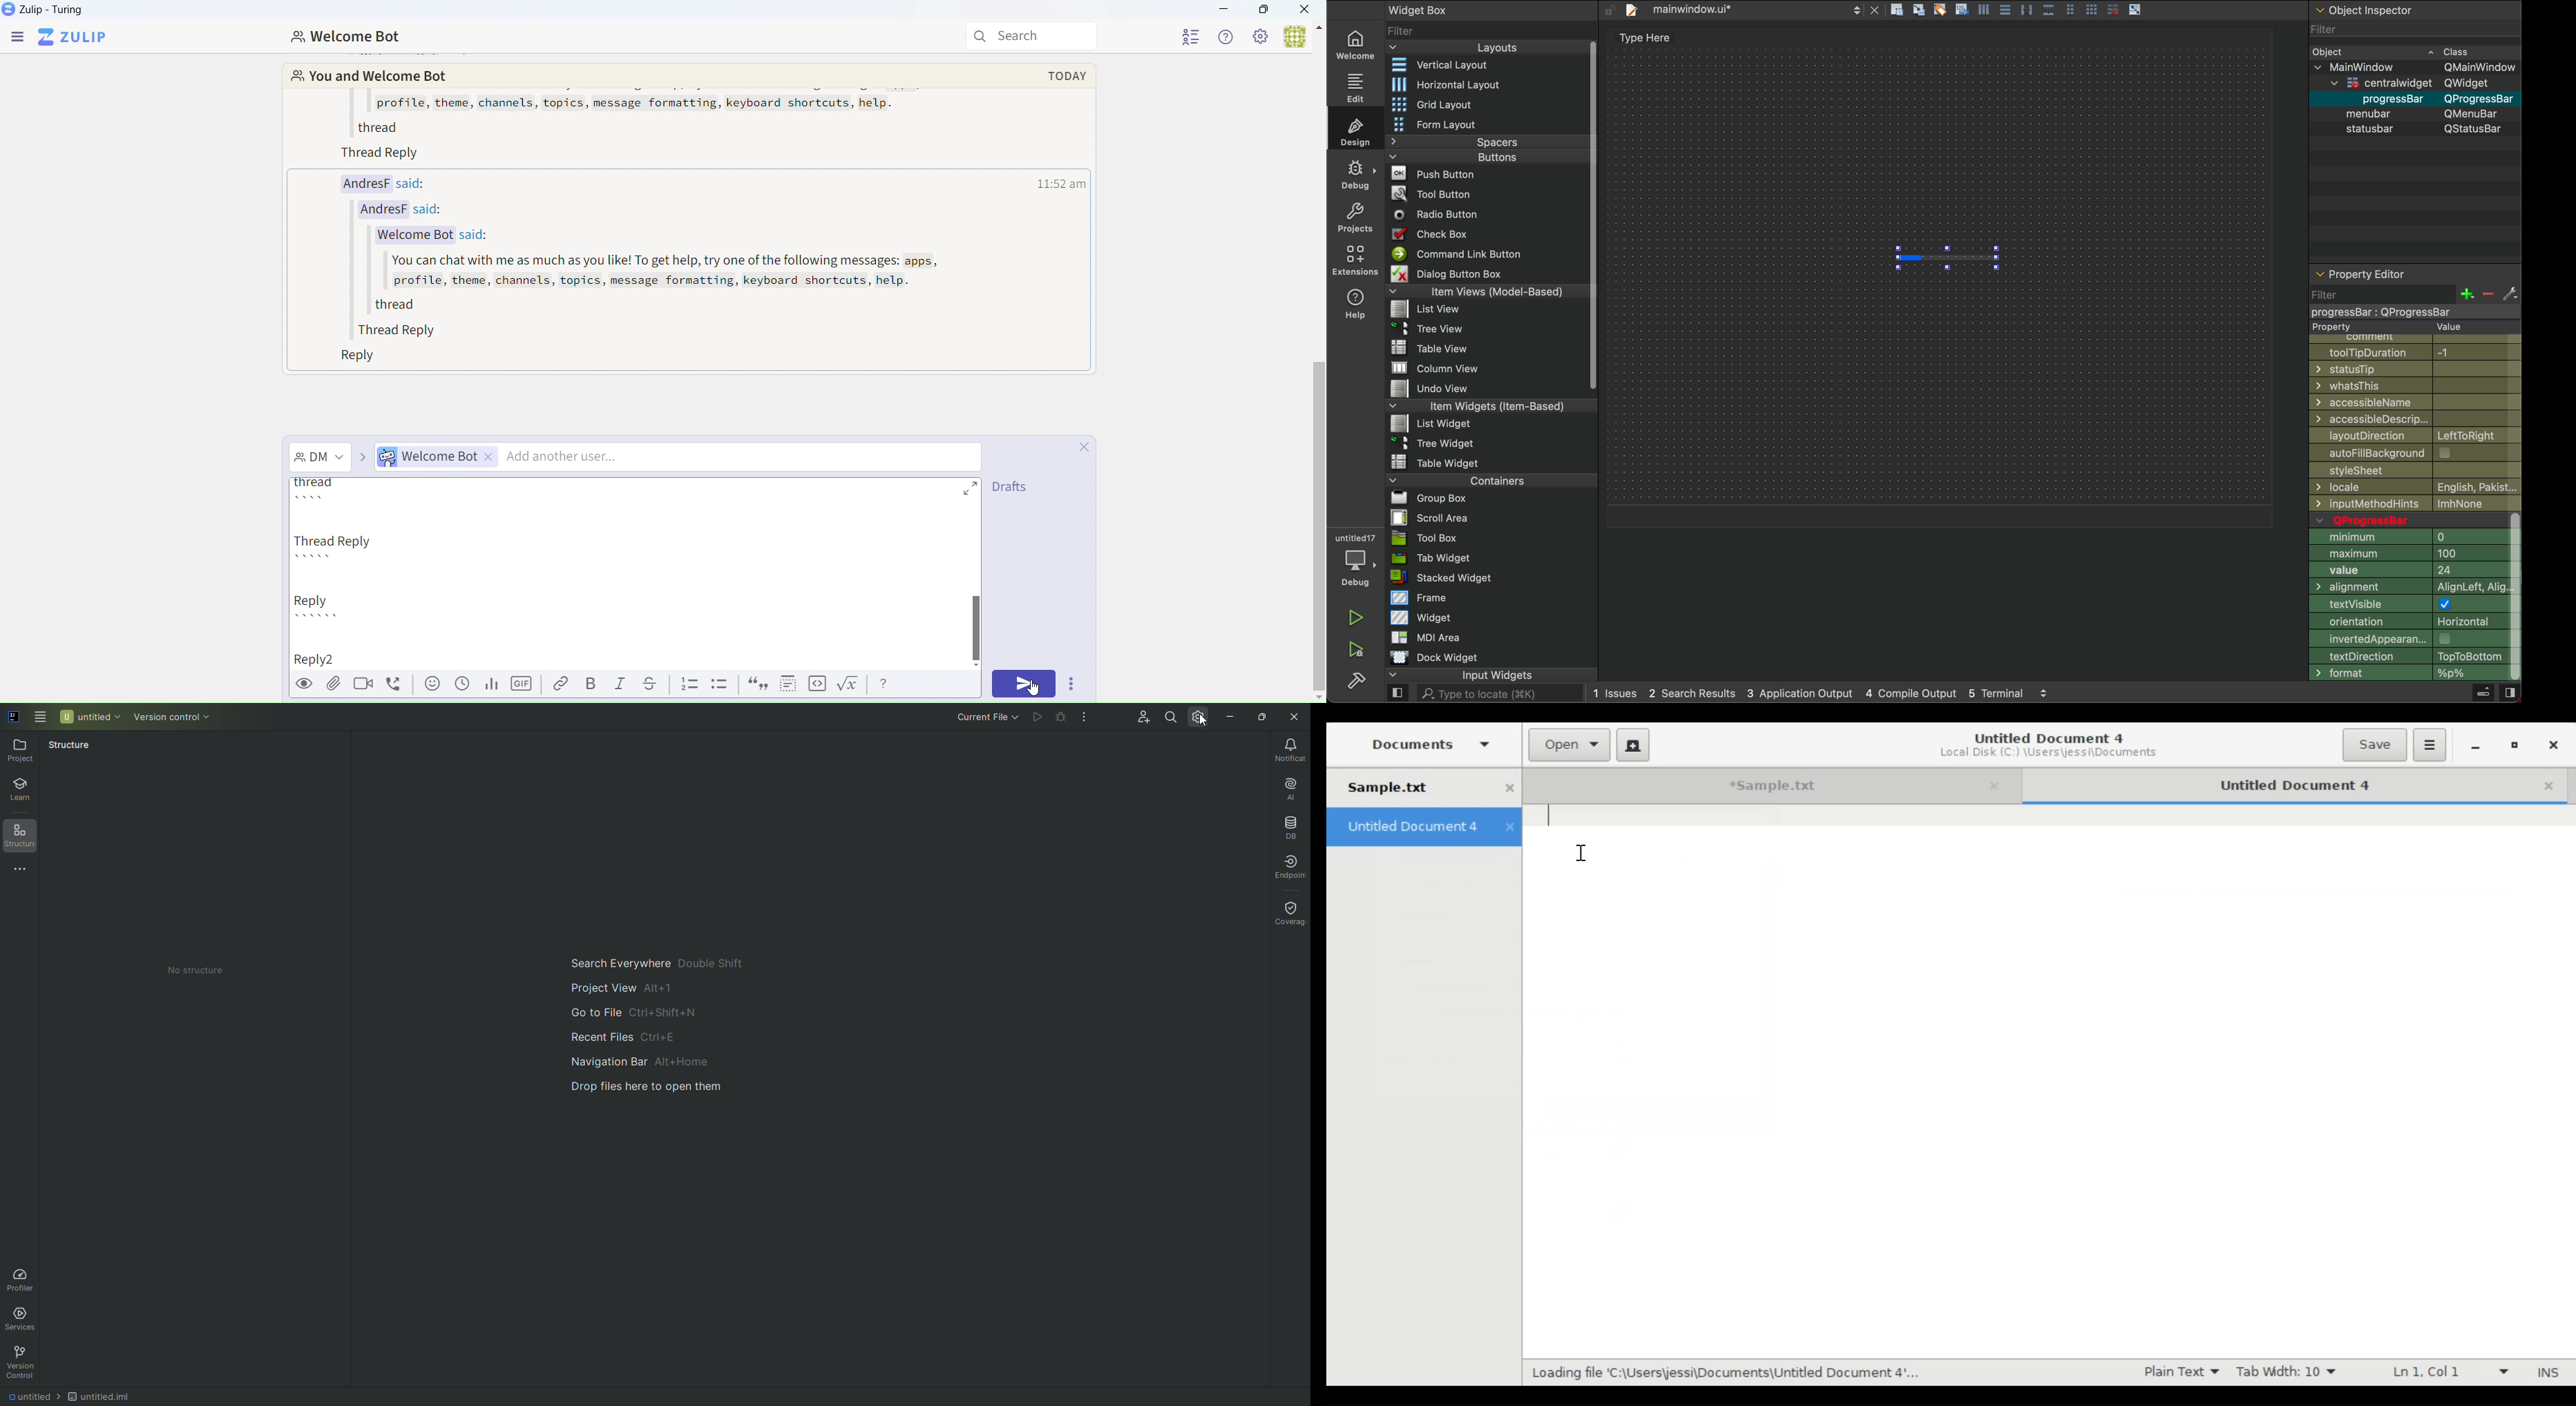  What do you see at coordinates (851, 685) in the screenshot?
I see `formula` at bounding box center [851, 685].